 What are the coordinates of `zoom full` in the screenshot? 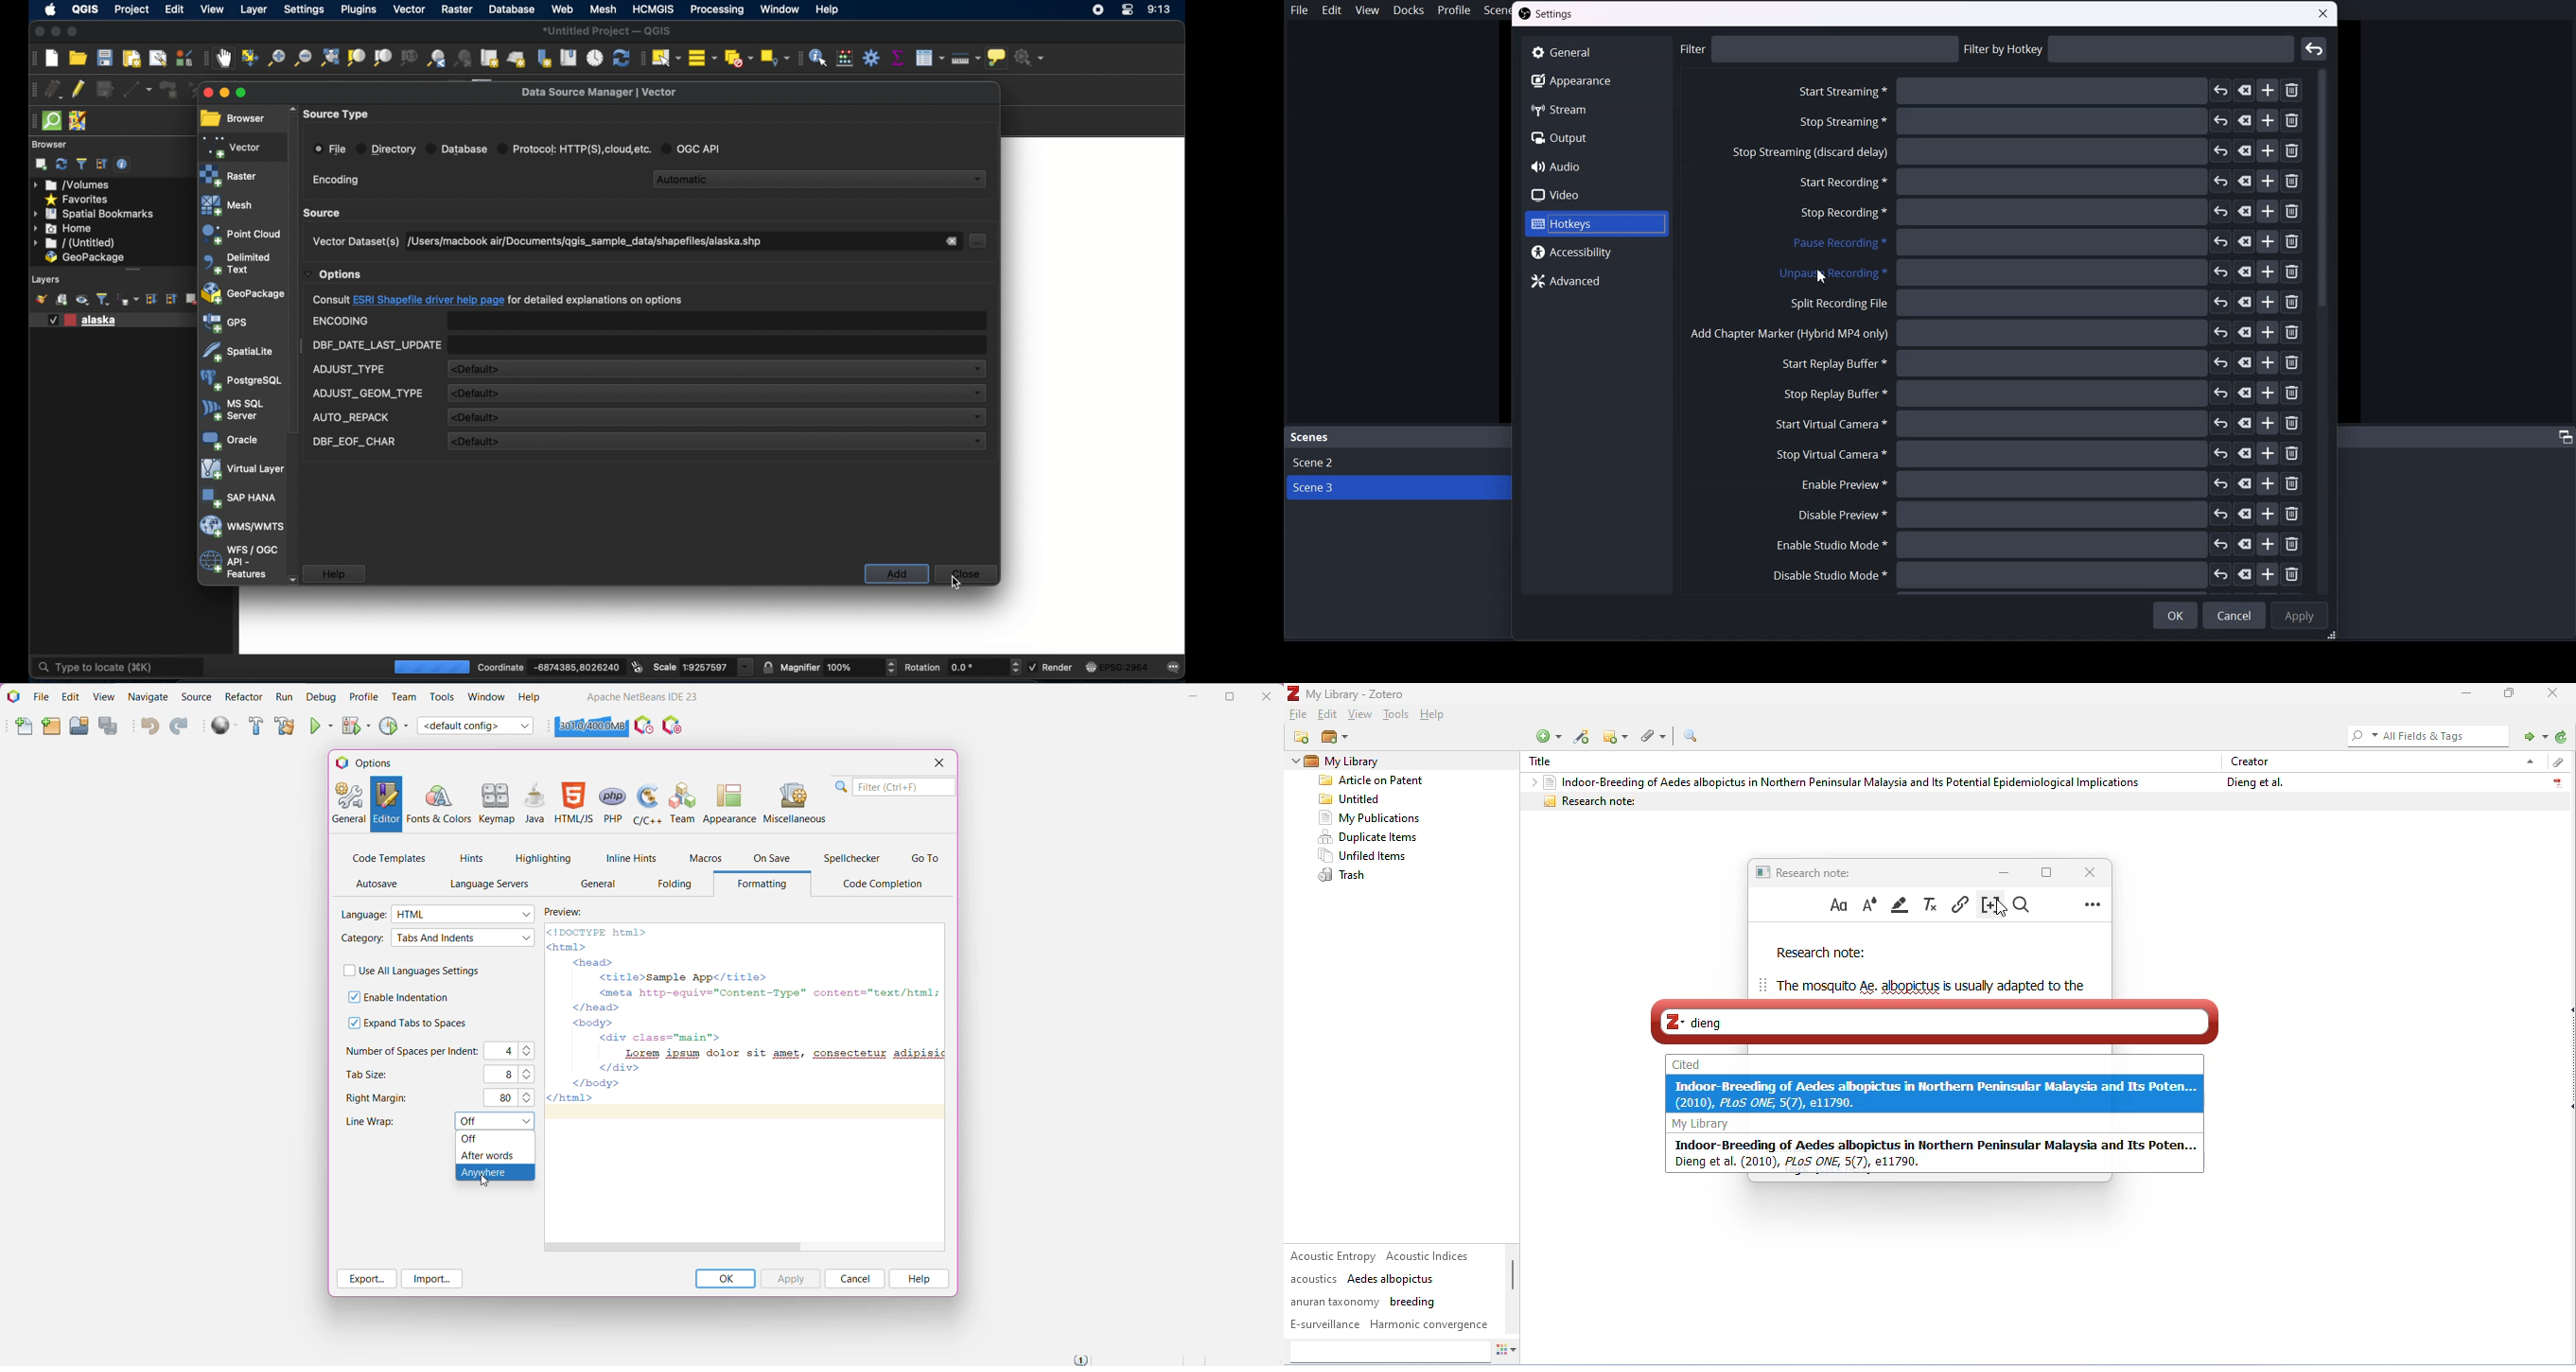 It's located at (329, 58).